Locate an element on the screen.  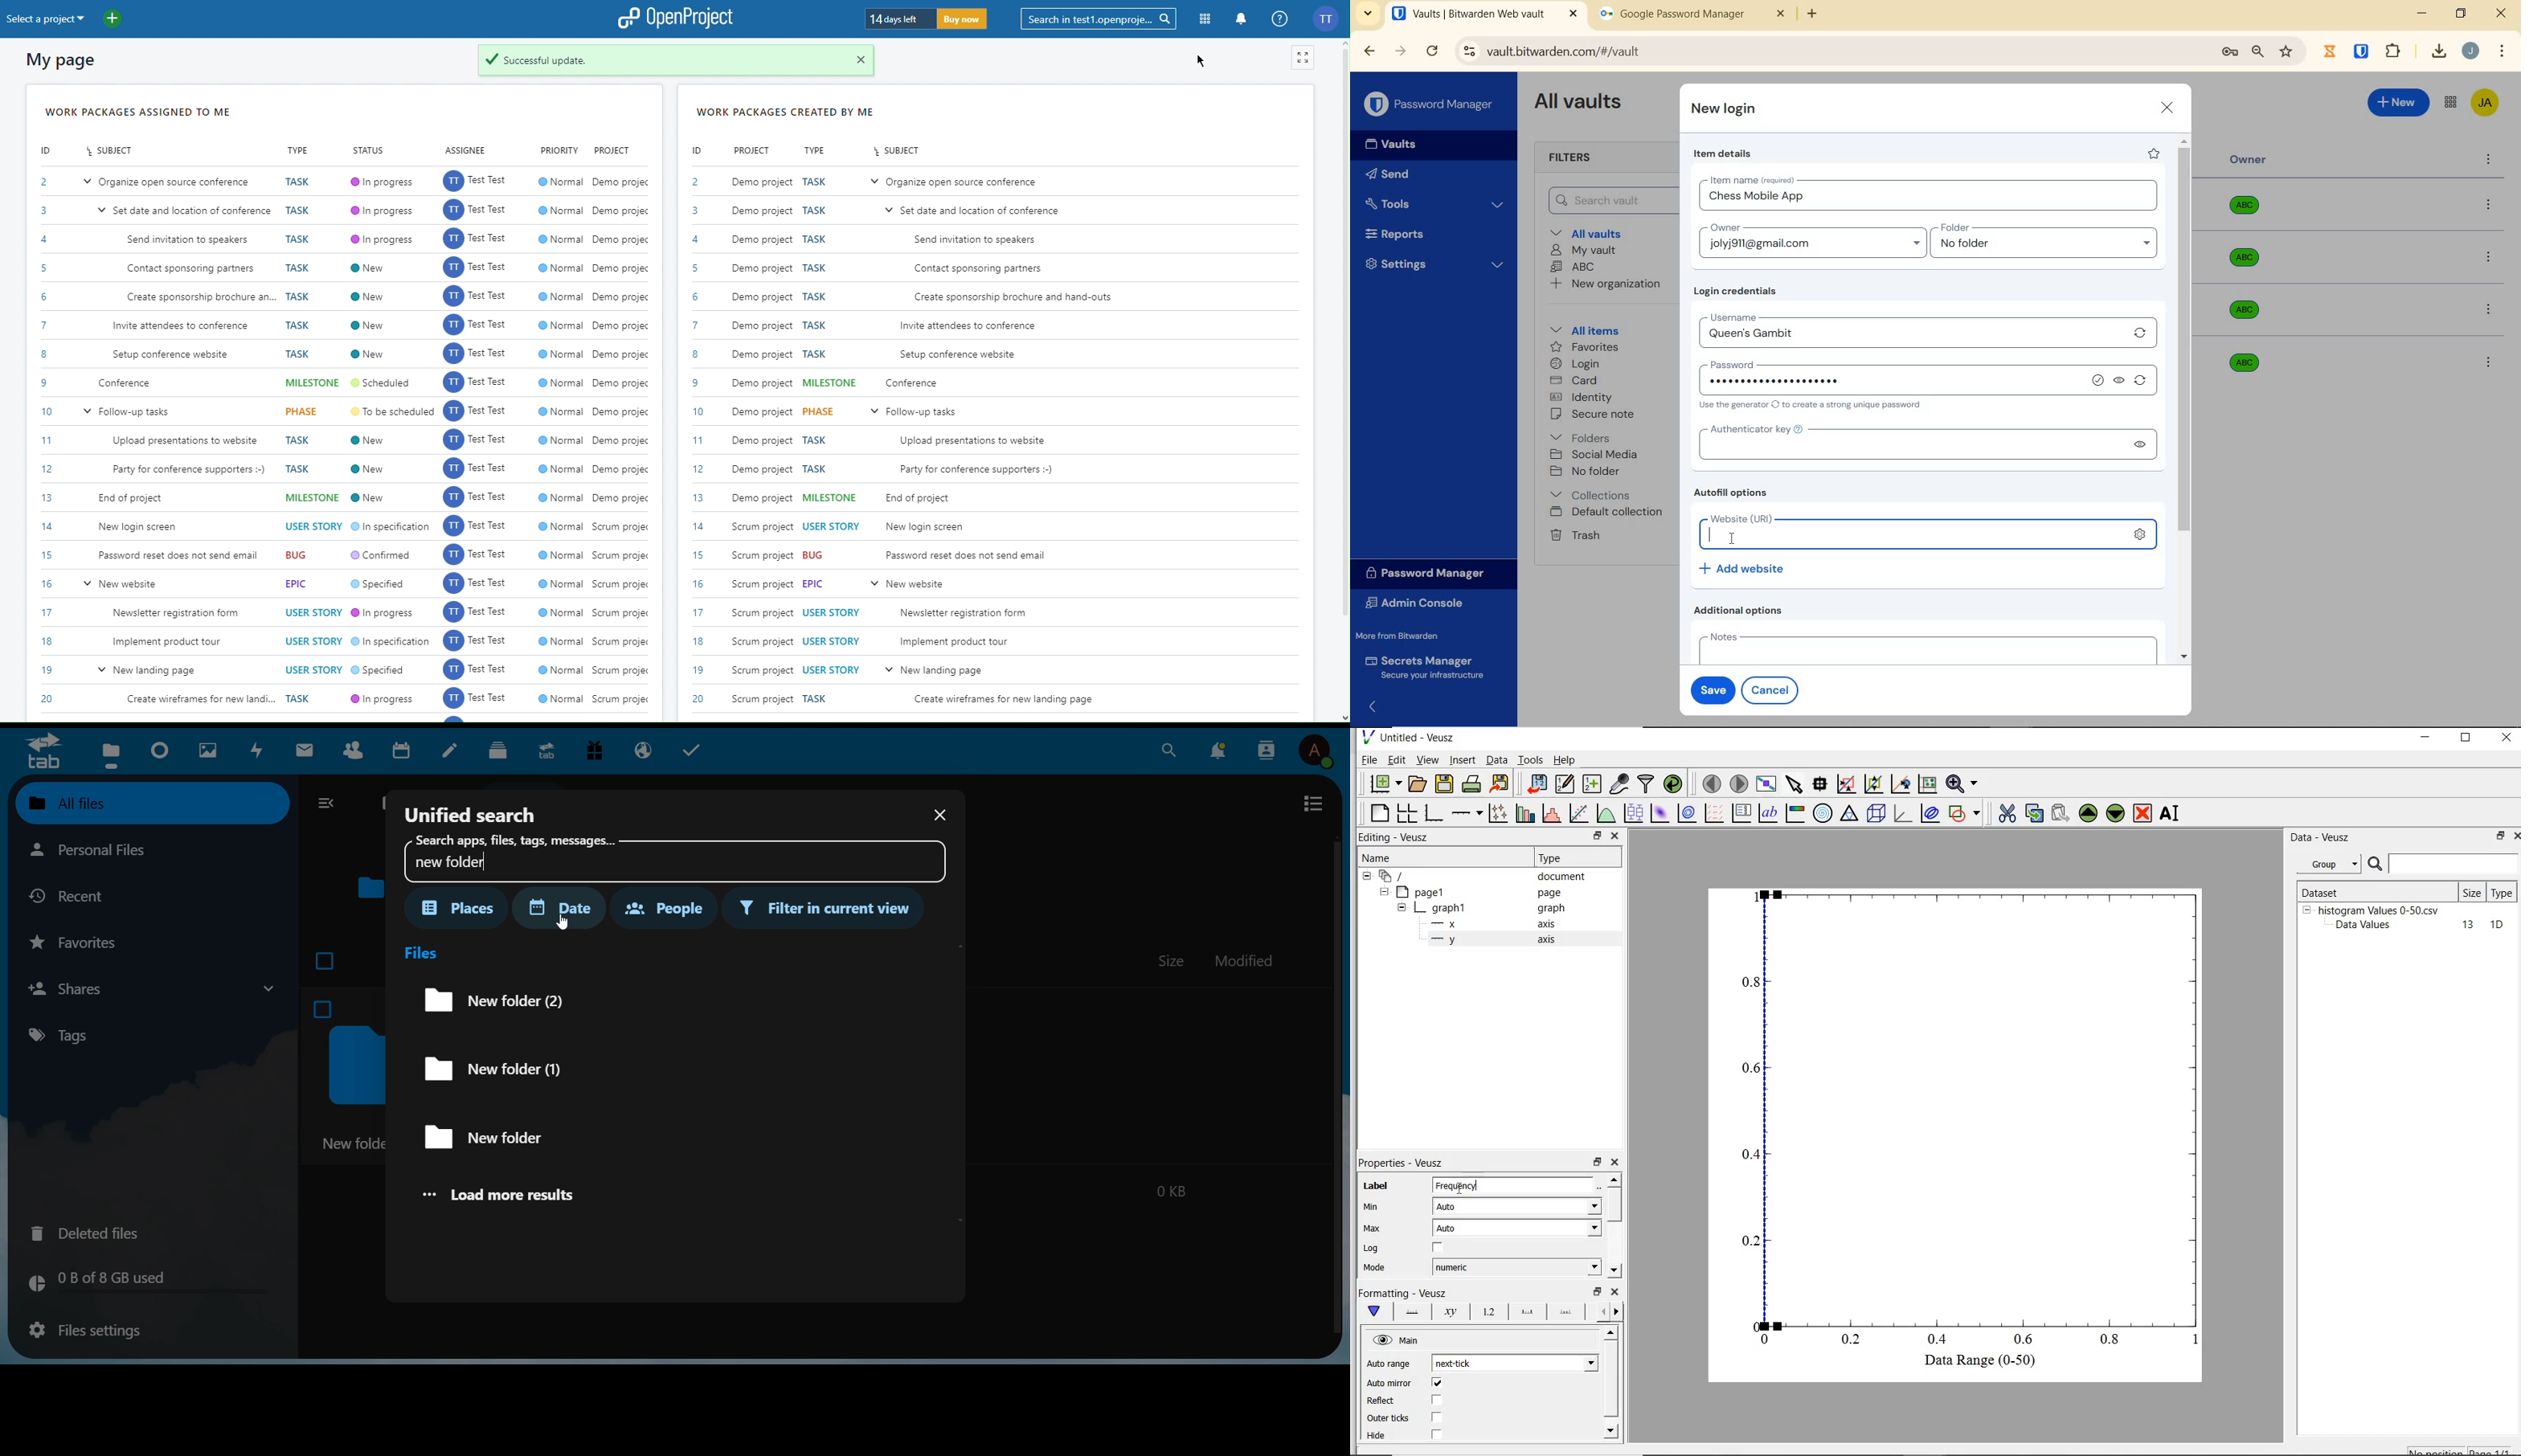
0 kb is located at coordinates (1170, 1189).